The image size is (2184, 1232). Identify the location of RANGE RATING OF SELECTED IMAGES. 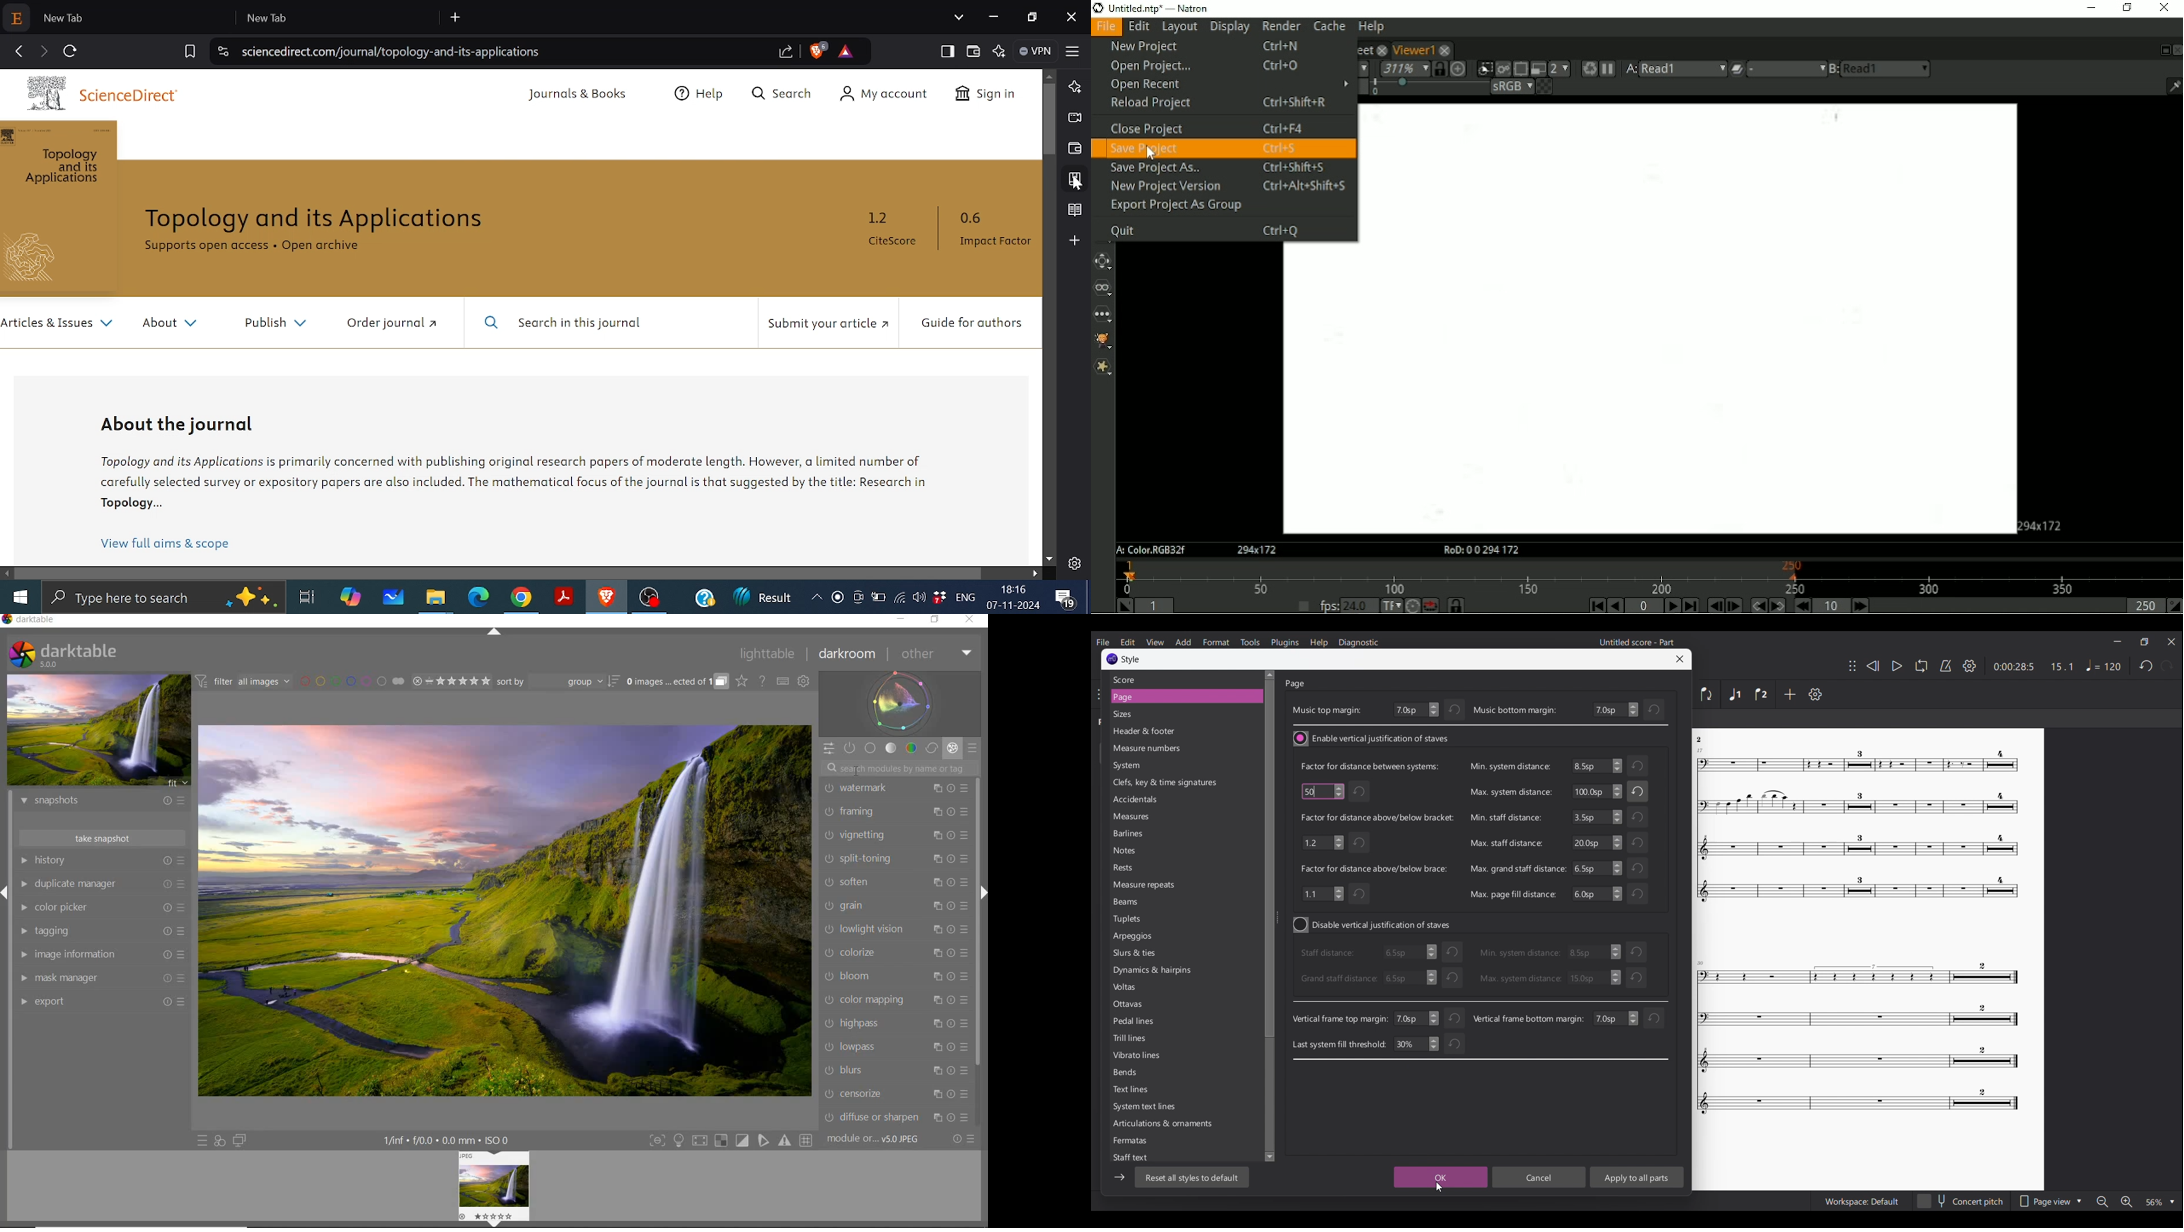
(451, 680).